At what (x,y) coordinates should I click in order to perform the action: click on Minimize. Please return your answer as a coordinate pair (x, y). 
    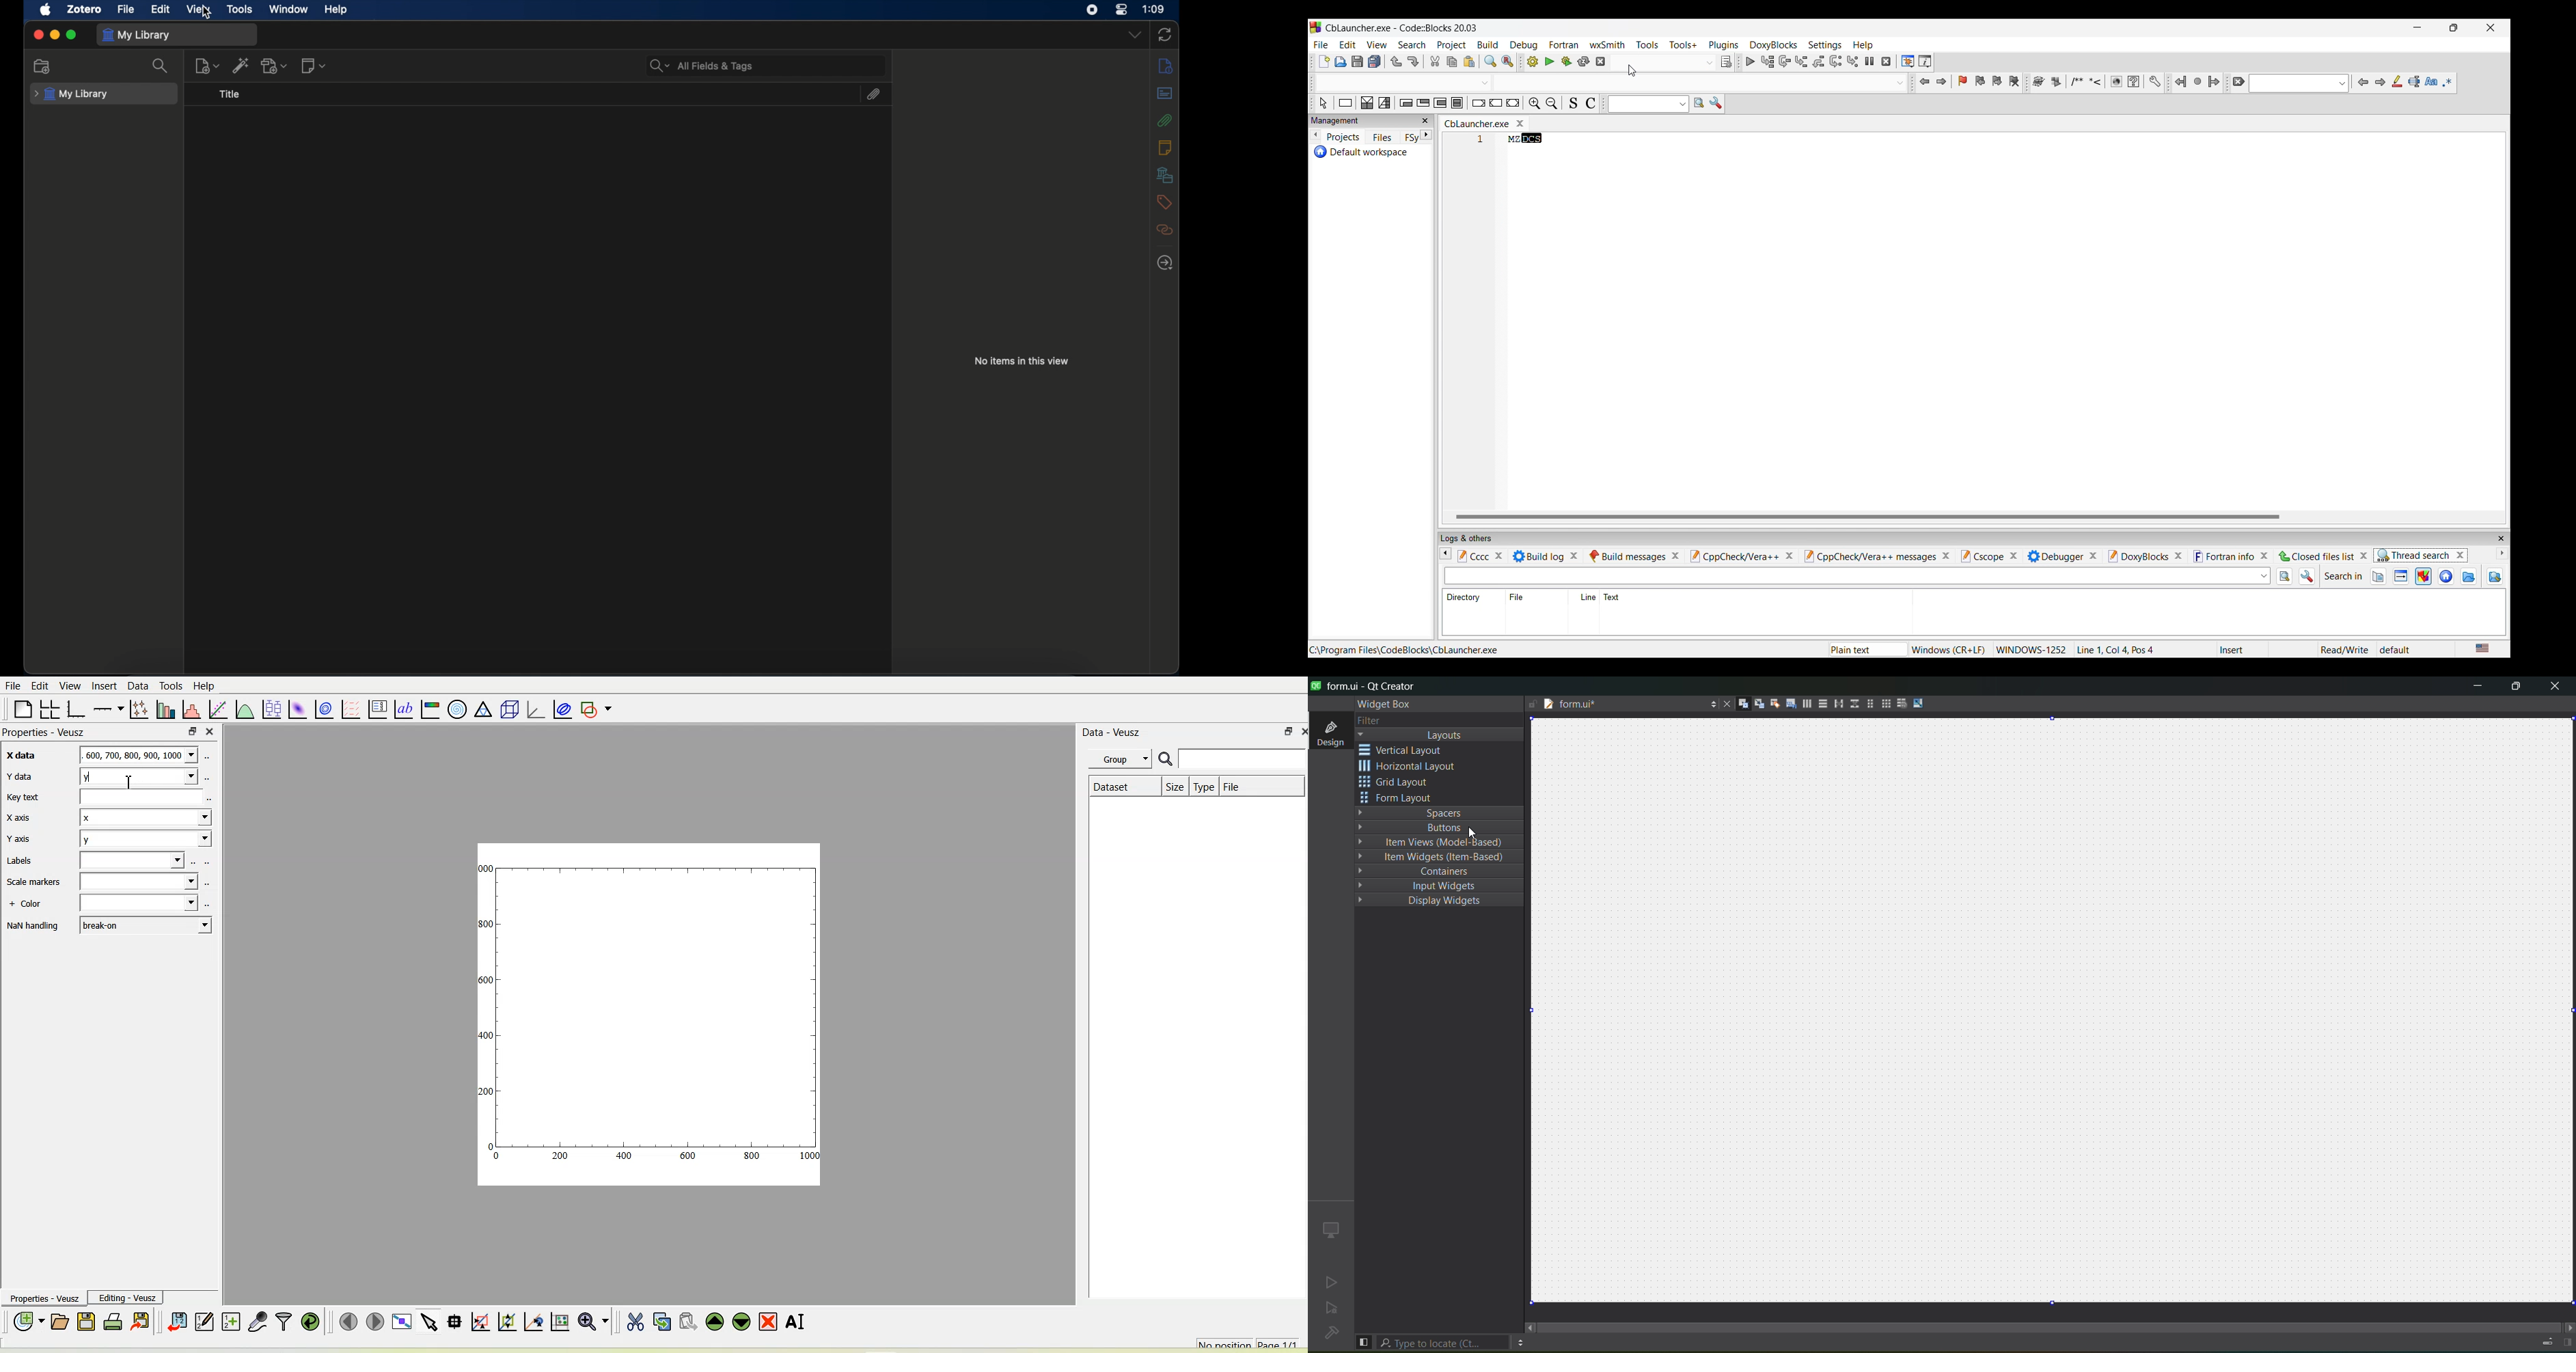
    Looking at the image, I should click on (2417, 28).